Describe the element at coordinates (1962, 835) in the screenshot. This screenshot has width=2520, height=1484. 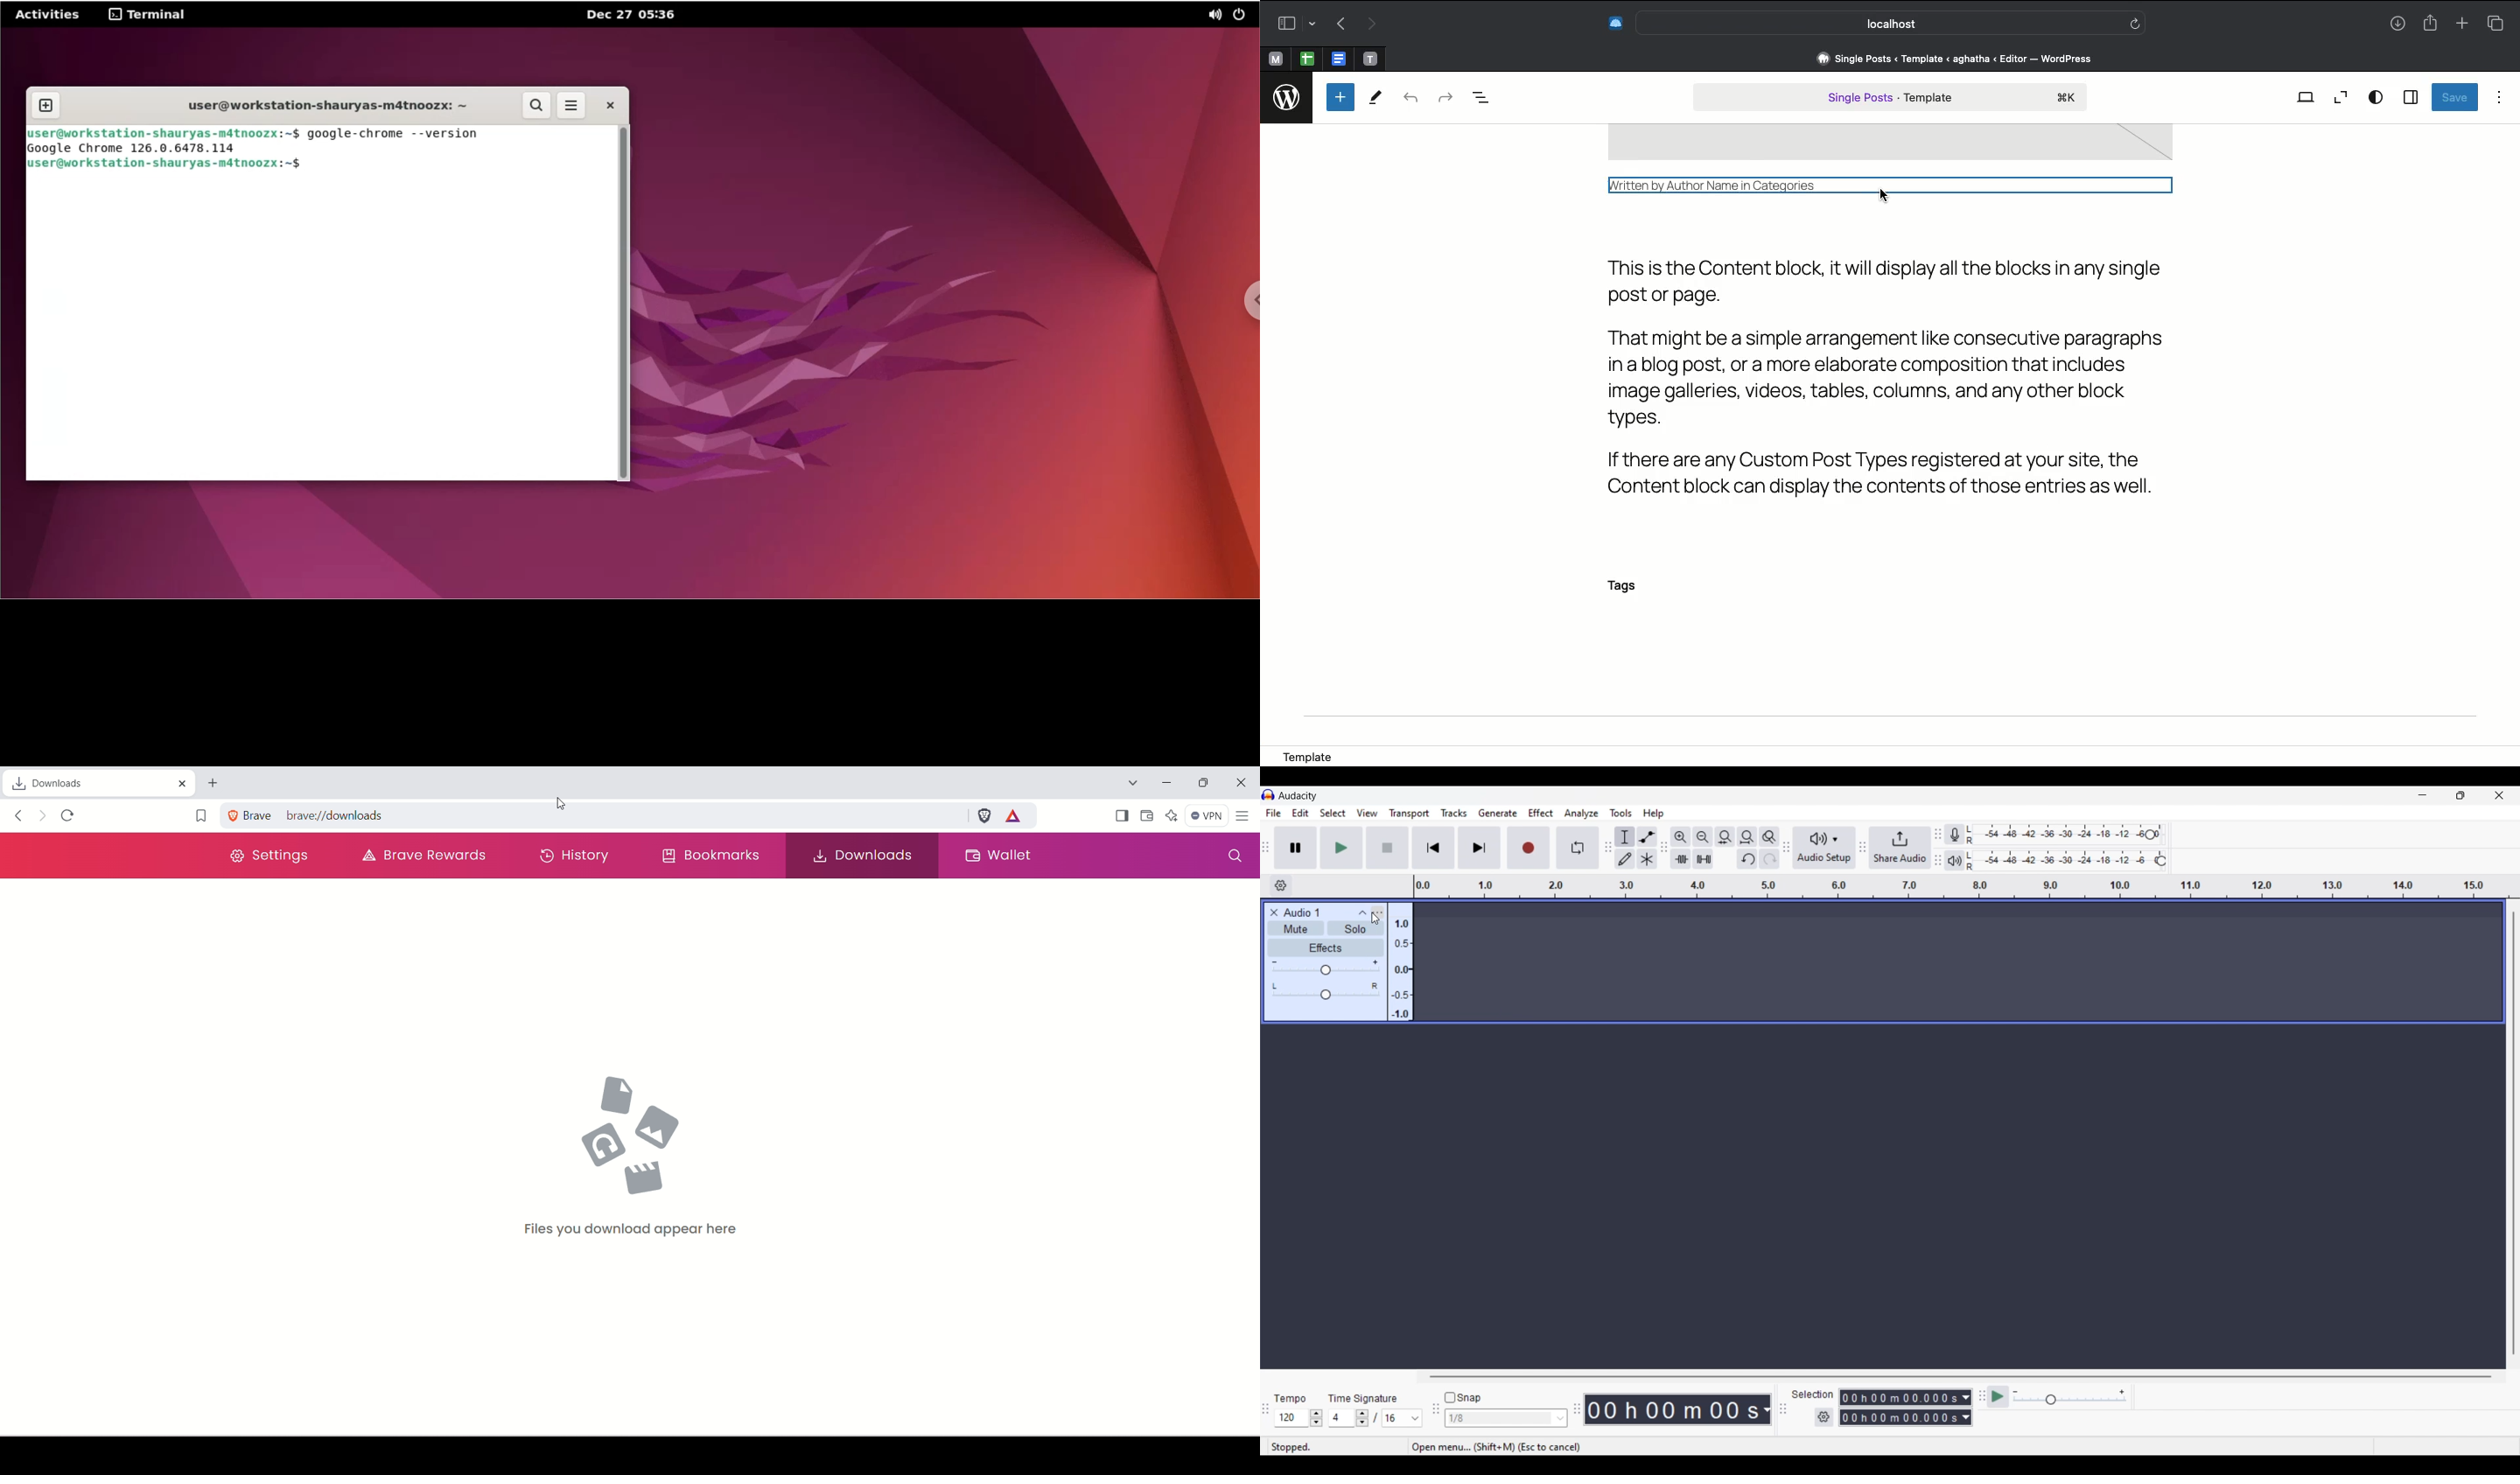
I see `Record meter` at that location.